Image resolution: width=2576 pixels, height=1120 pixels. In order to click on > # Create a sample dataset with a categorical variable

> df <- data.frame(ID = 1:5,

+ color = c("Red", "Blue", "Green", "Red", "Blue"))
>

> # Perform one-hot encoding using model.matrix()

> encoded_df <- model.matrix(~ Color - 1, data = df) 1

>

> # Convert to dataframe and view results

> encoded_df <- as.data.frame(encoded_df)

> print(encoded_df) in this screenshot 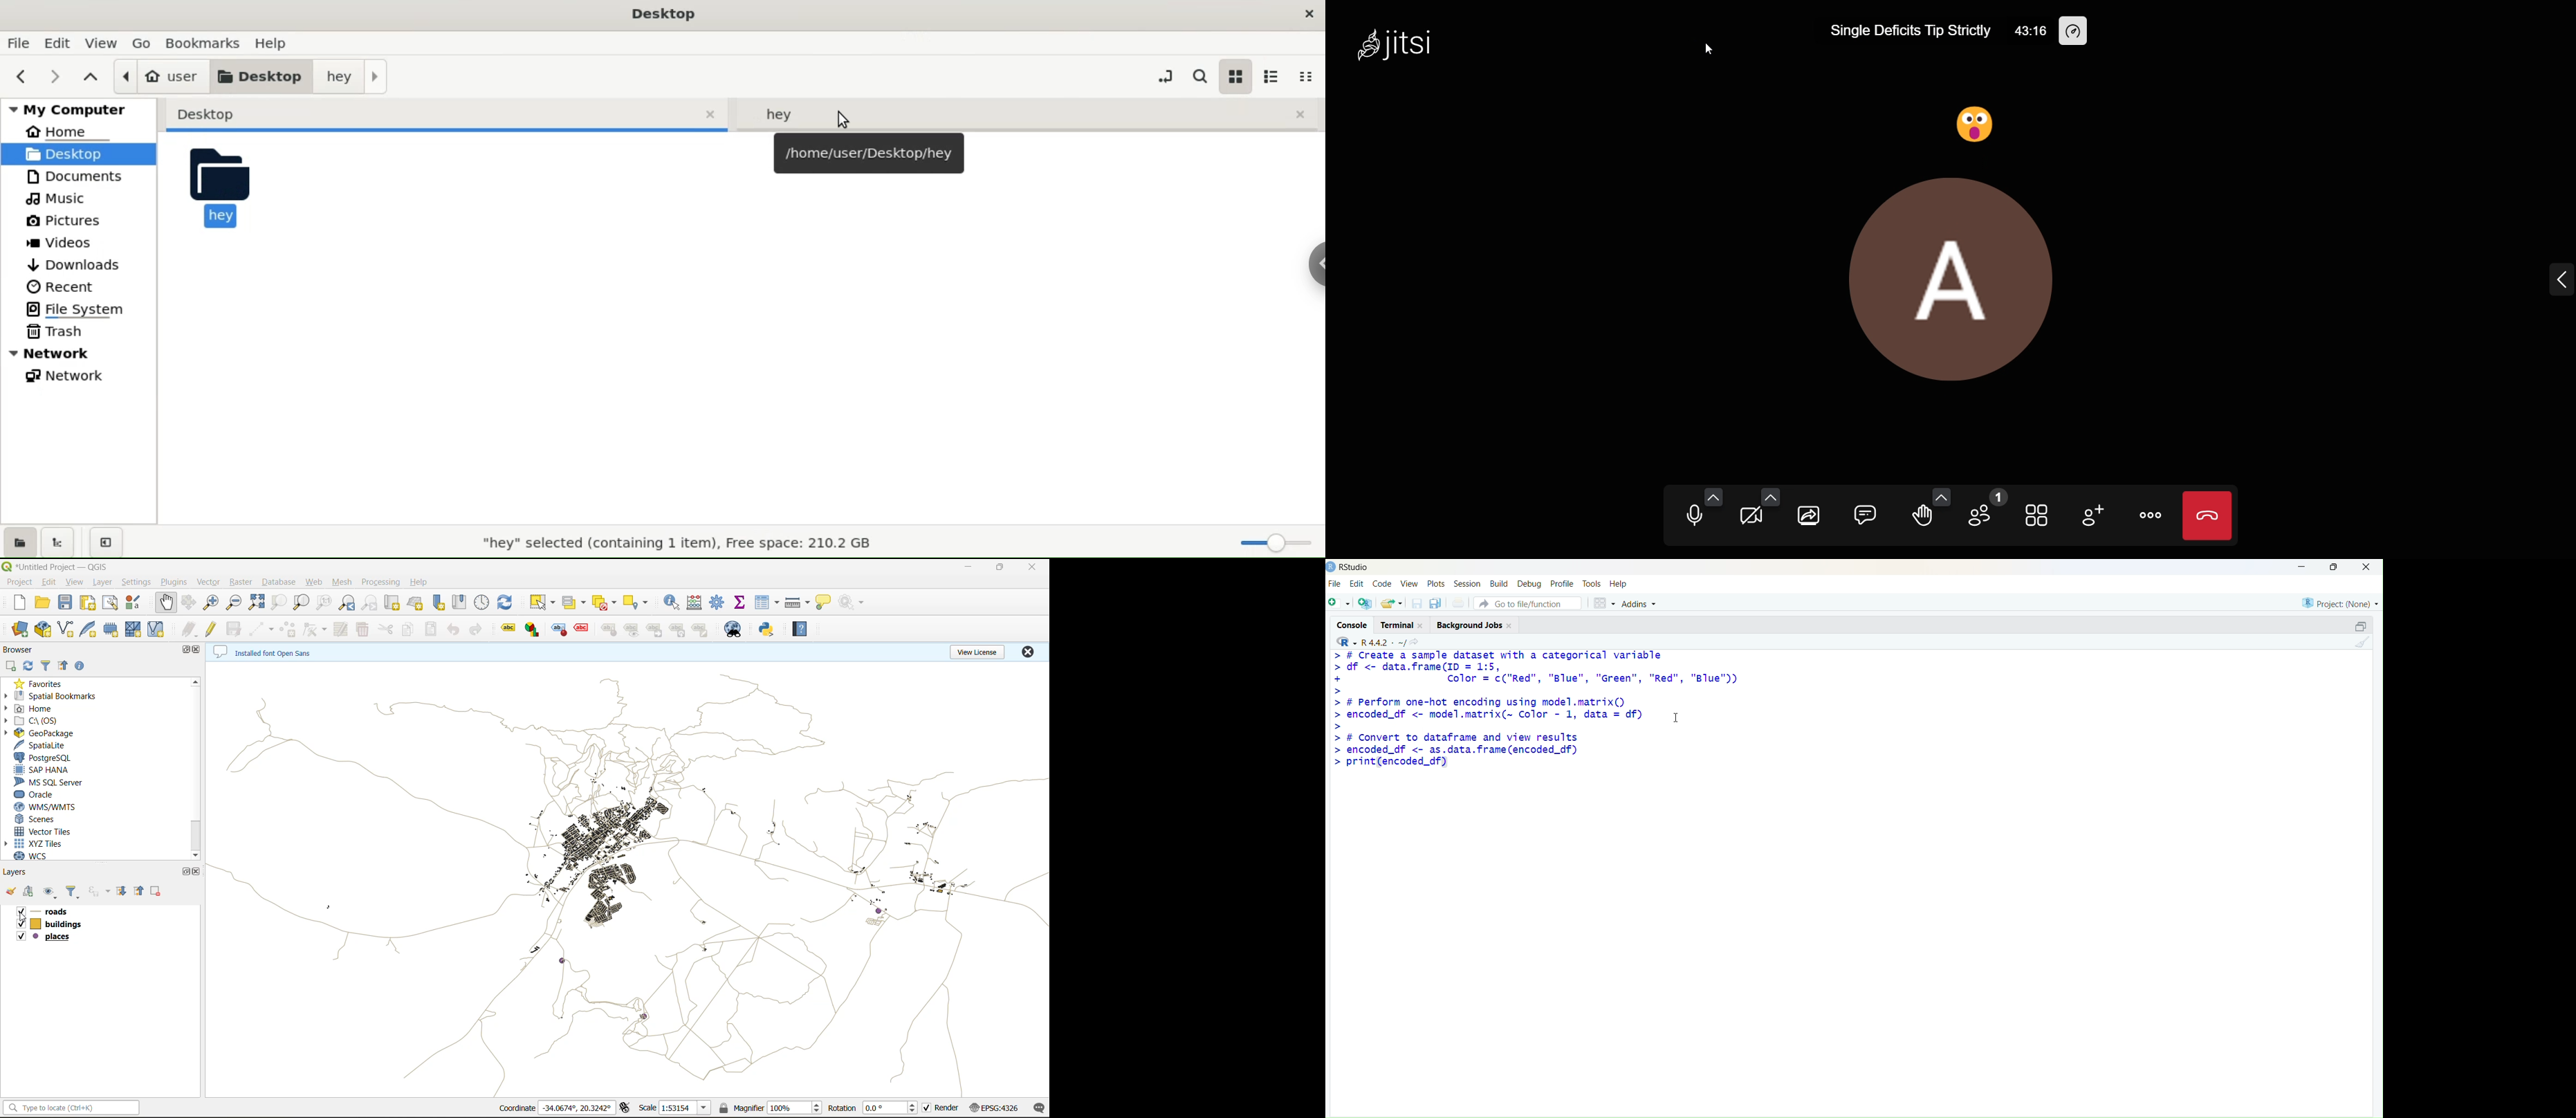, I will do `click(1536, 711)`.